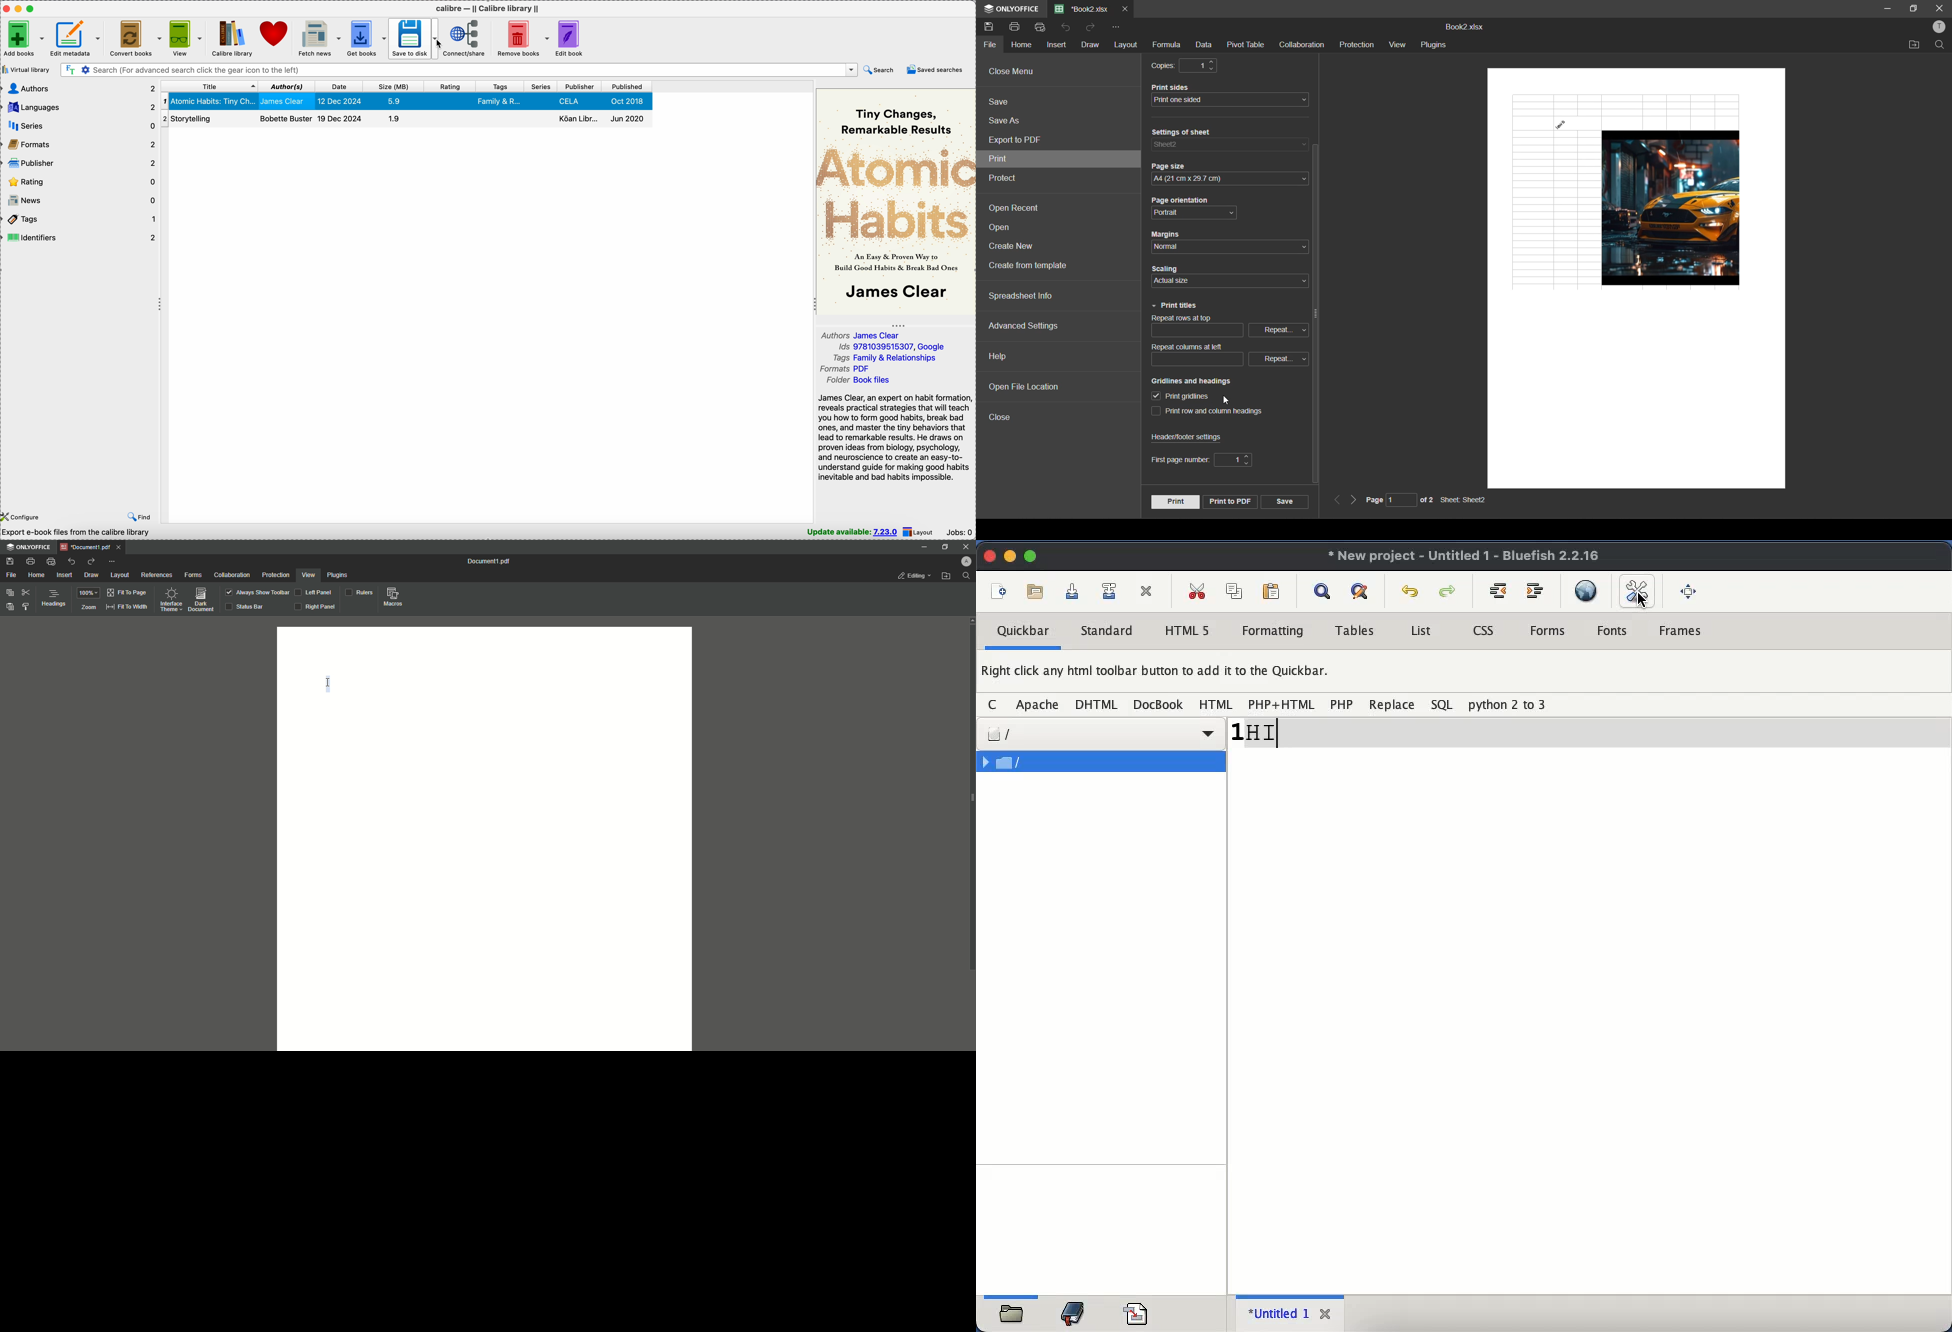  I want to click on tables, so click(1356, 629).